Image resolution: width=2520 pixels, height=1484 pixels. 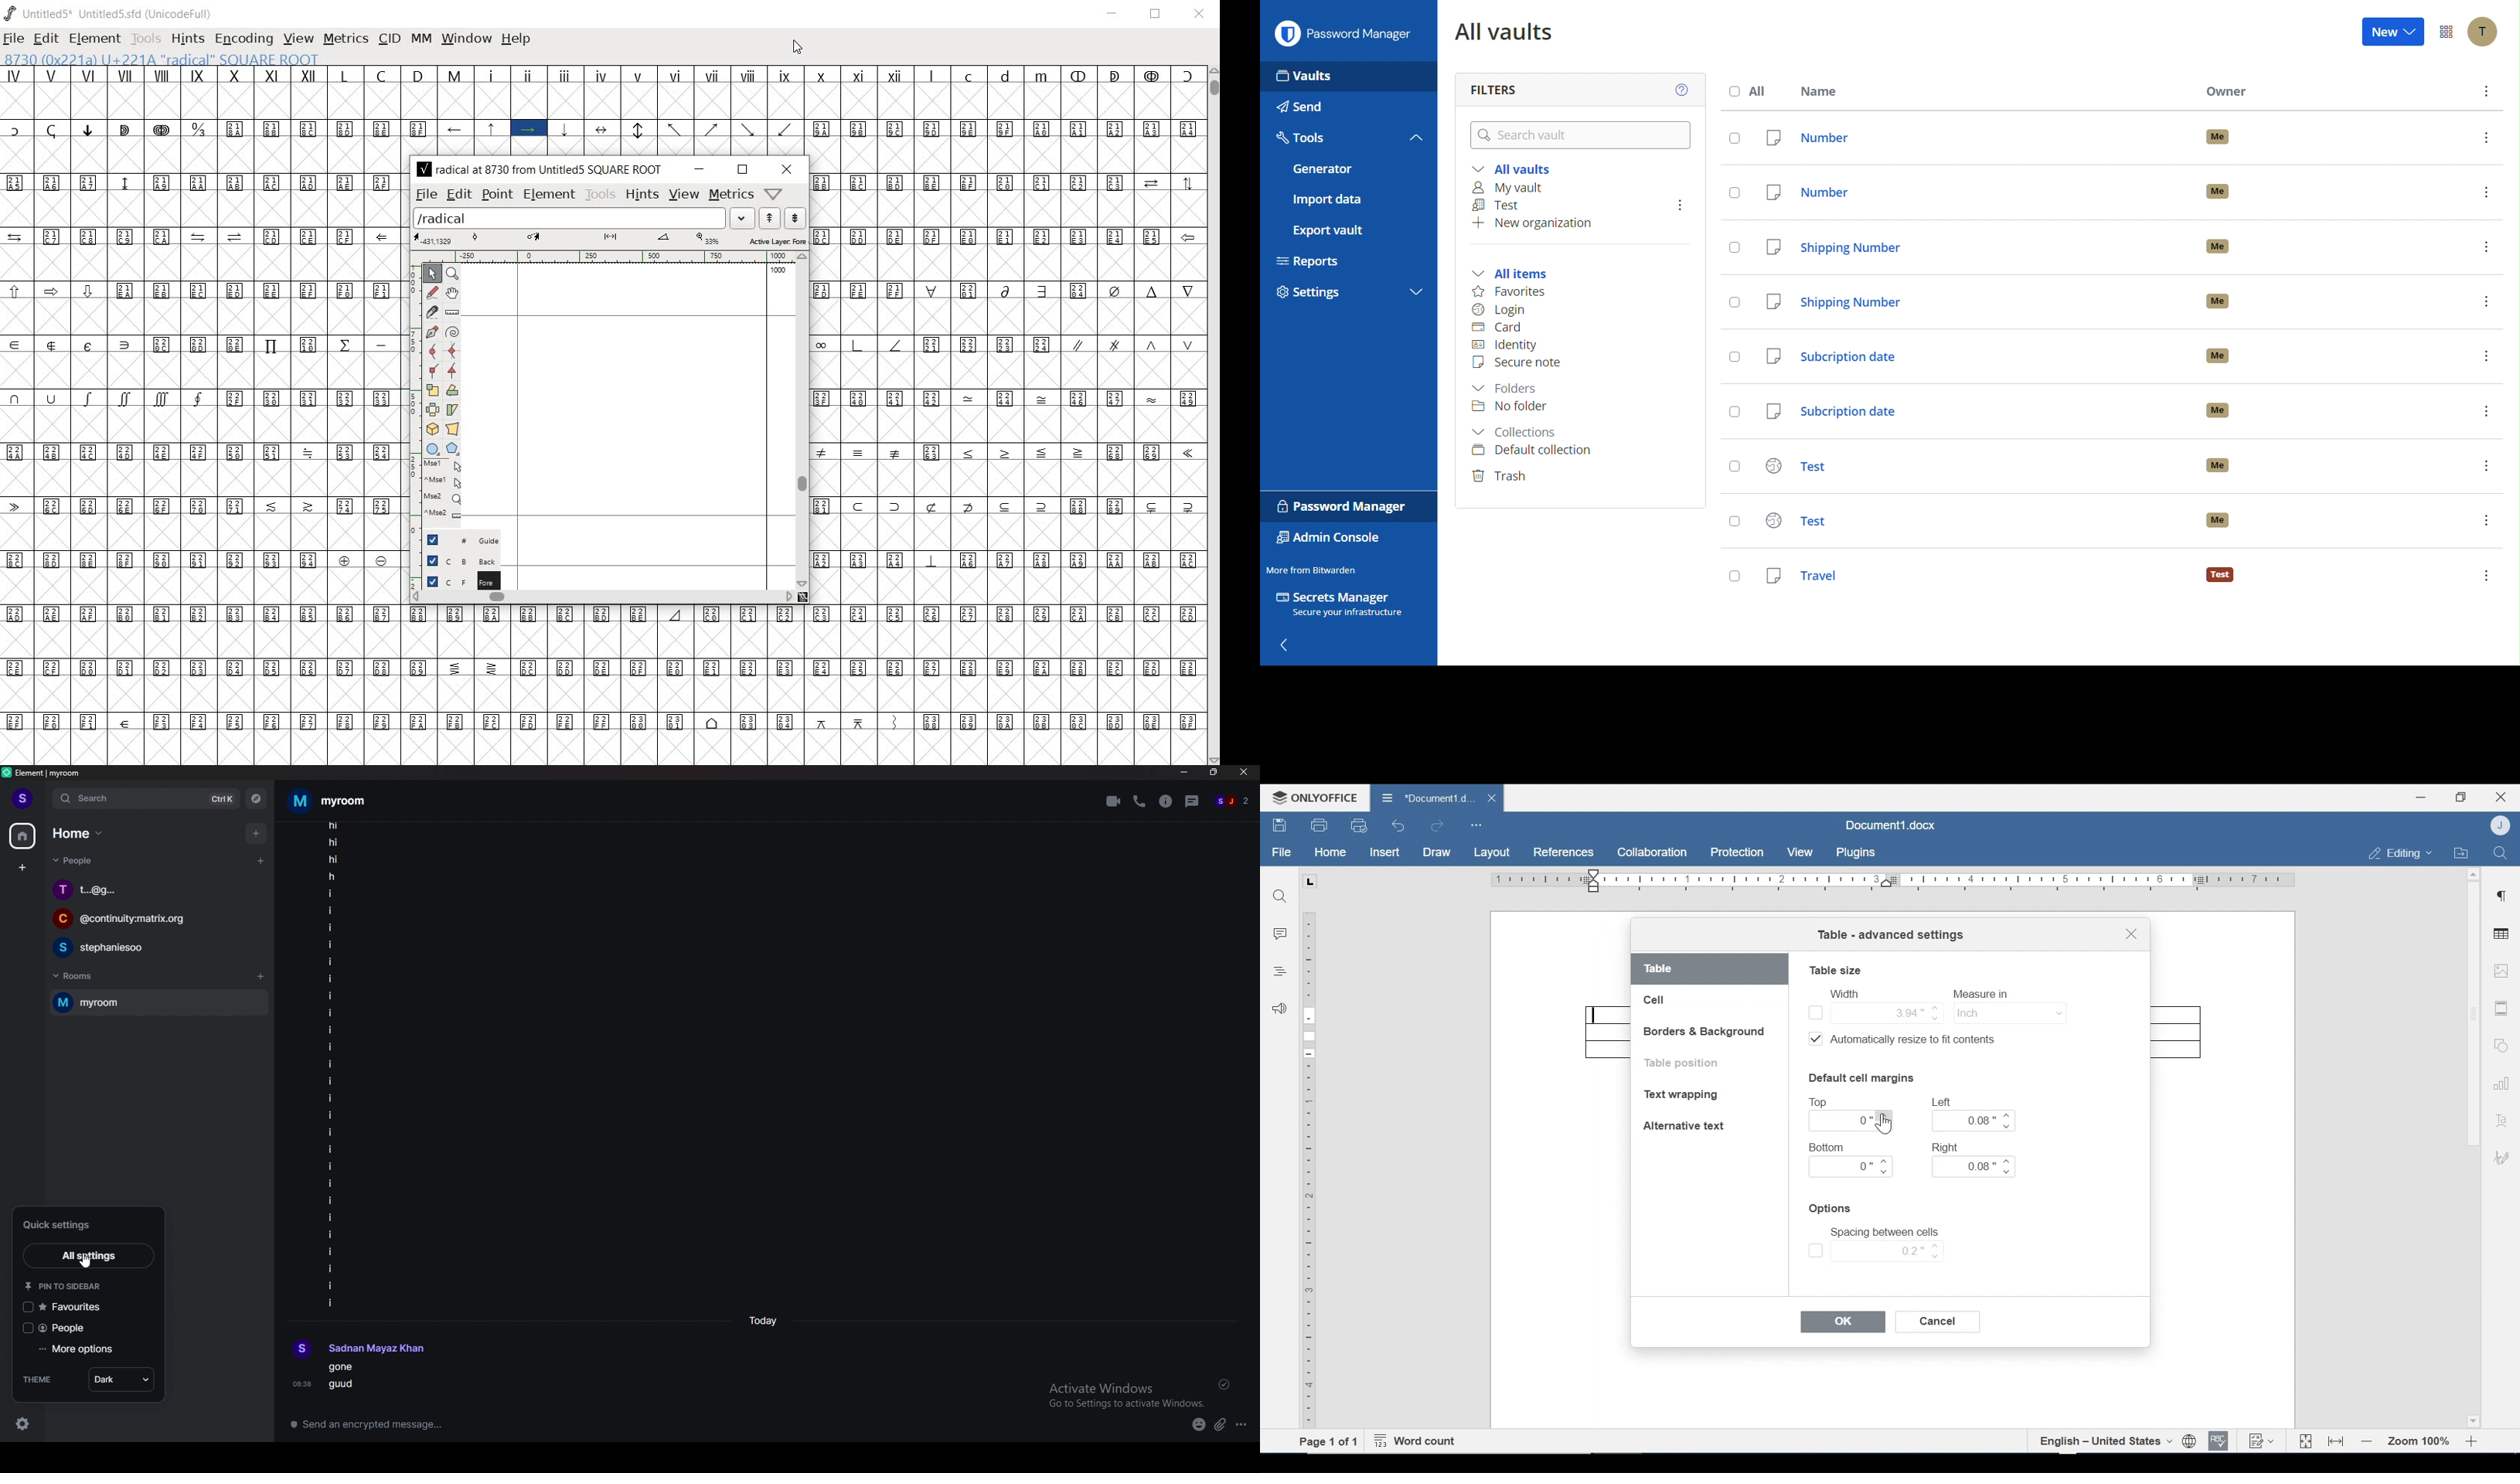 I want to click on Spell checking, so click(x=2219, y=1442).